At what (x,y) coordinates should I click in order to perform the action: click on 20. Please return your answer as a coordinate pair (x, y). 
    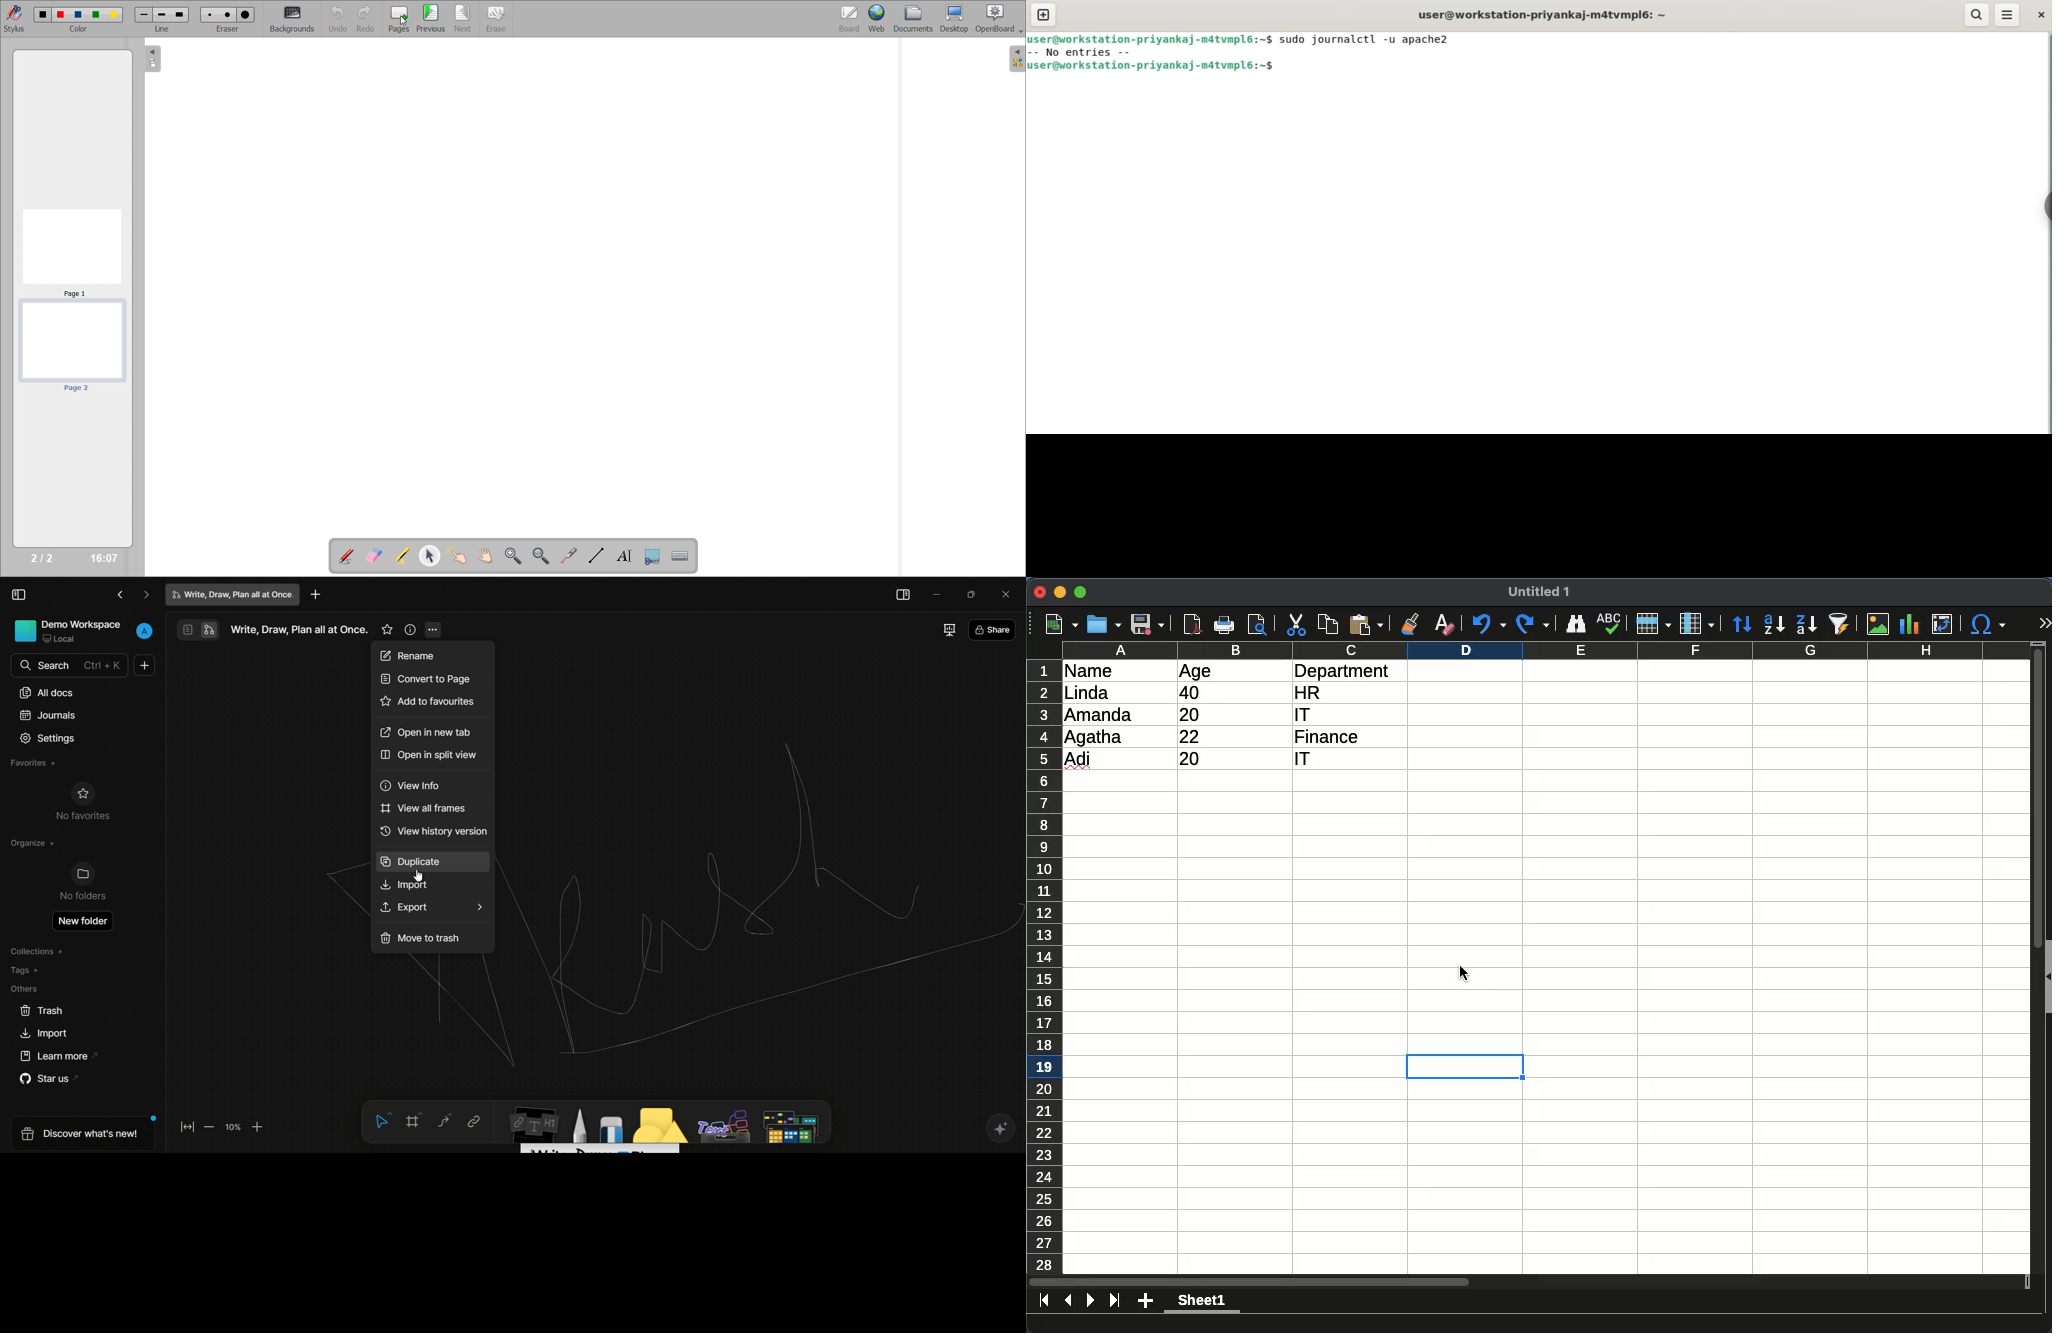
    Looking at the image, I should click on (1203, 759).